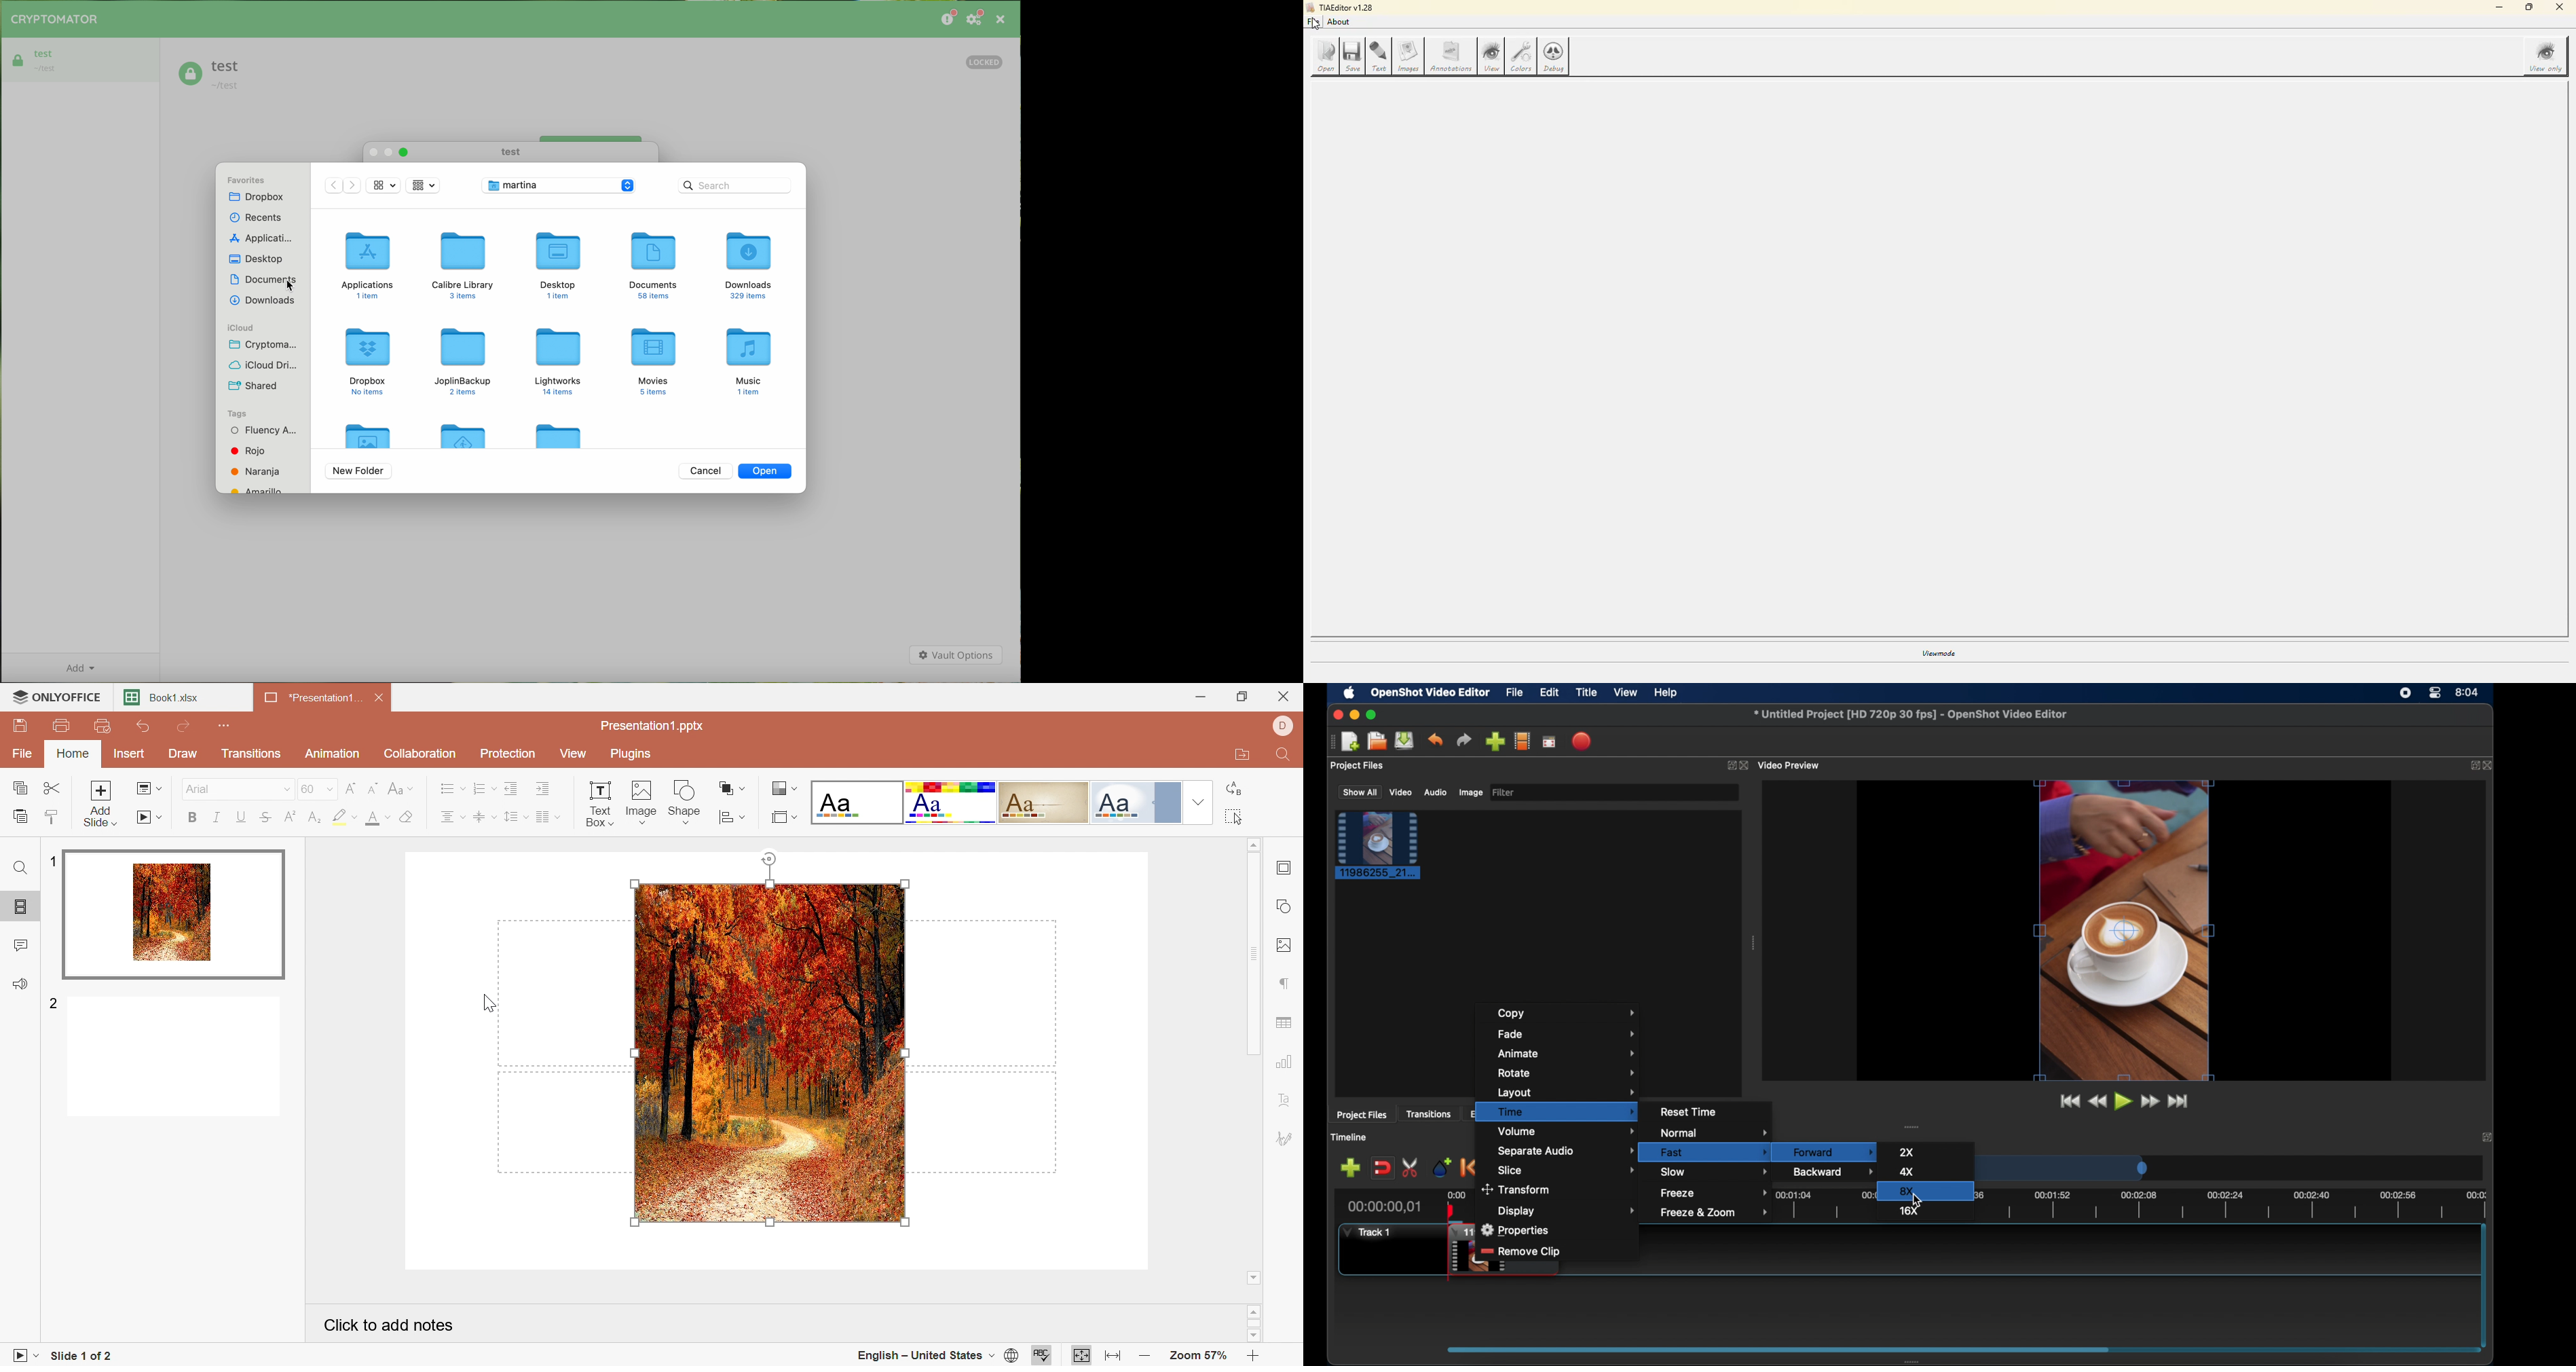 The height and width of the screenshot is (1372, 2576). Describe the element at coordinates (599, 802) in the screenshot. I see `Text Box` at that location.